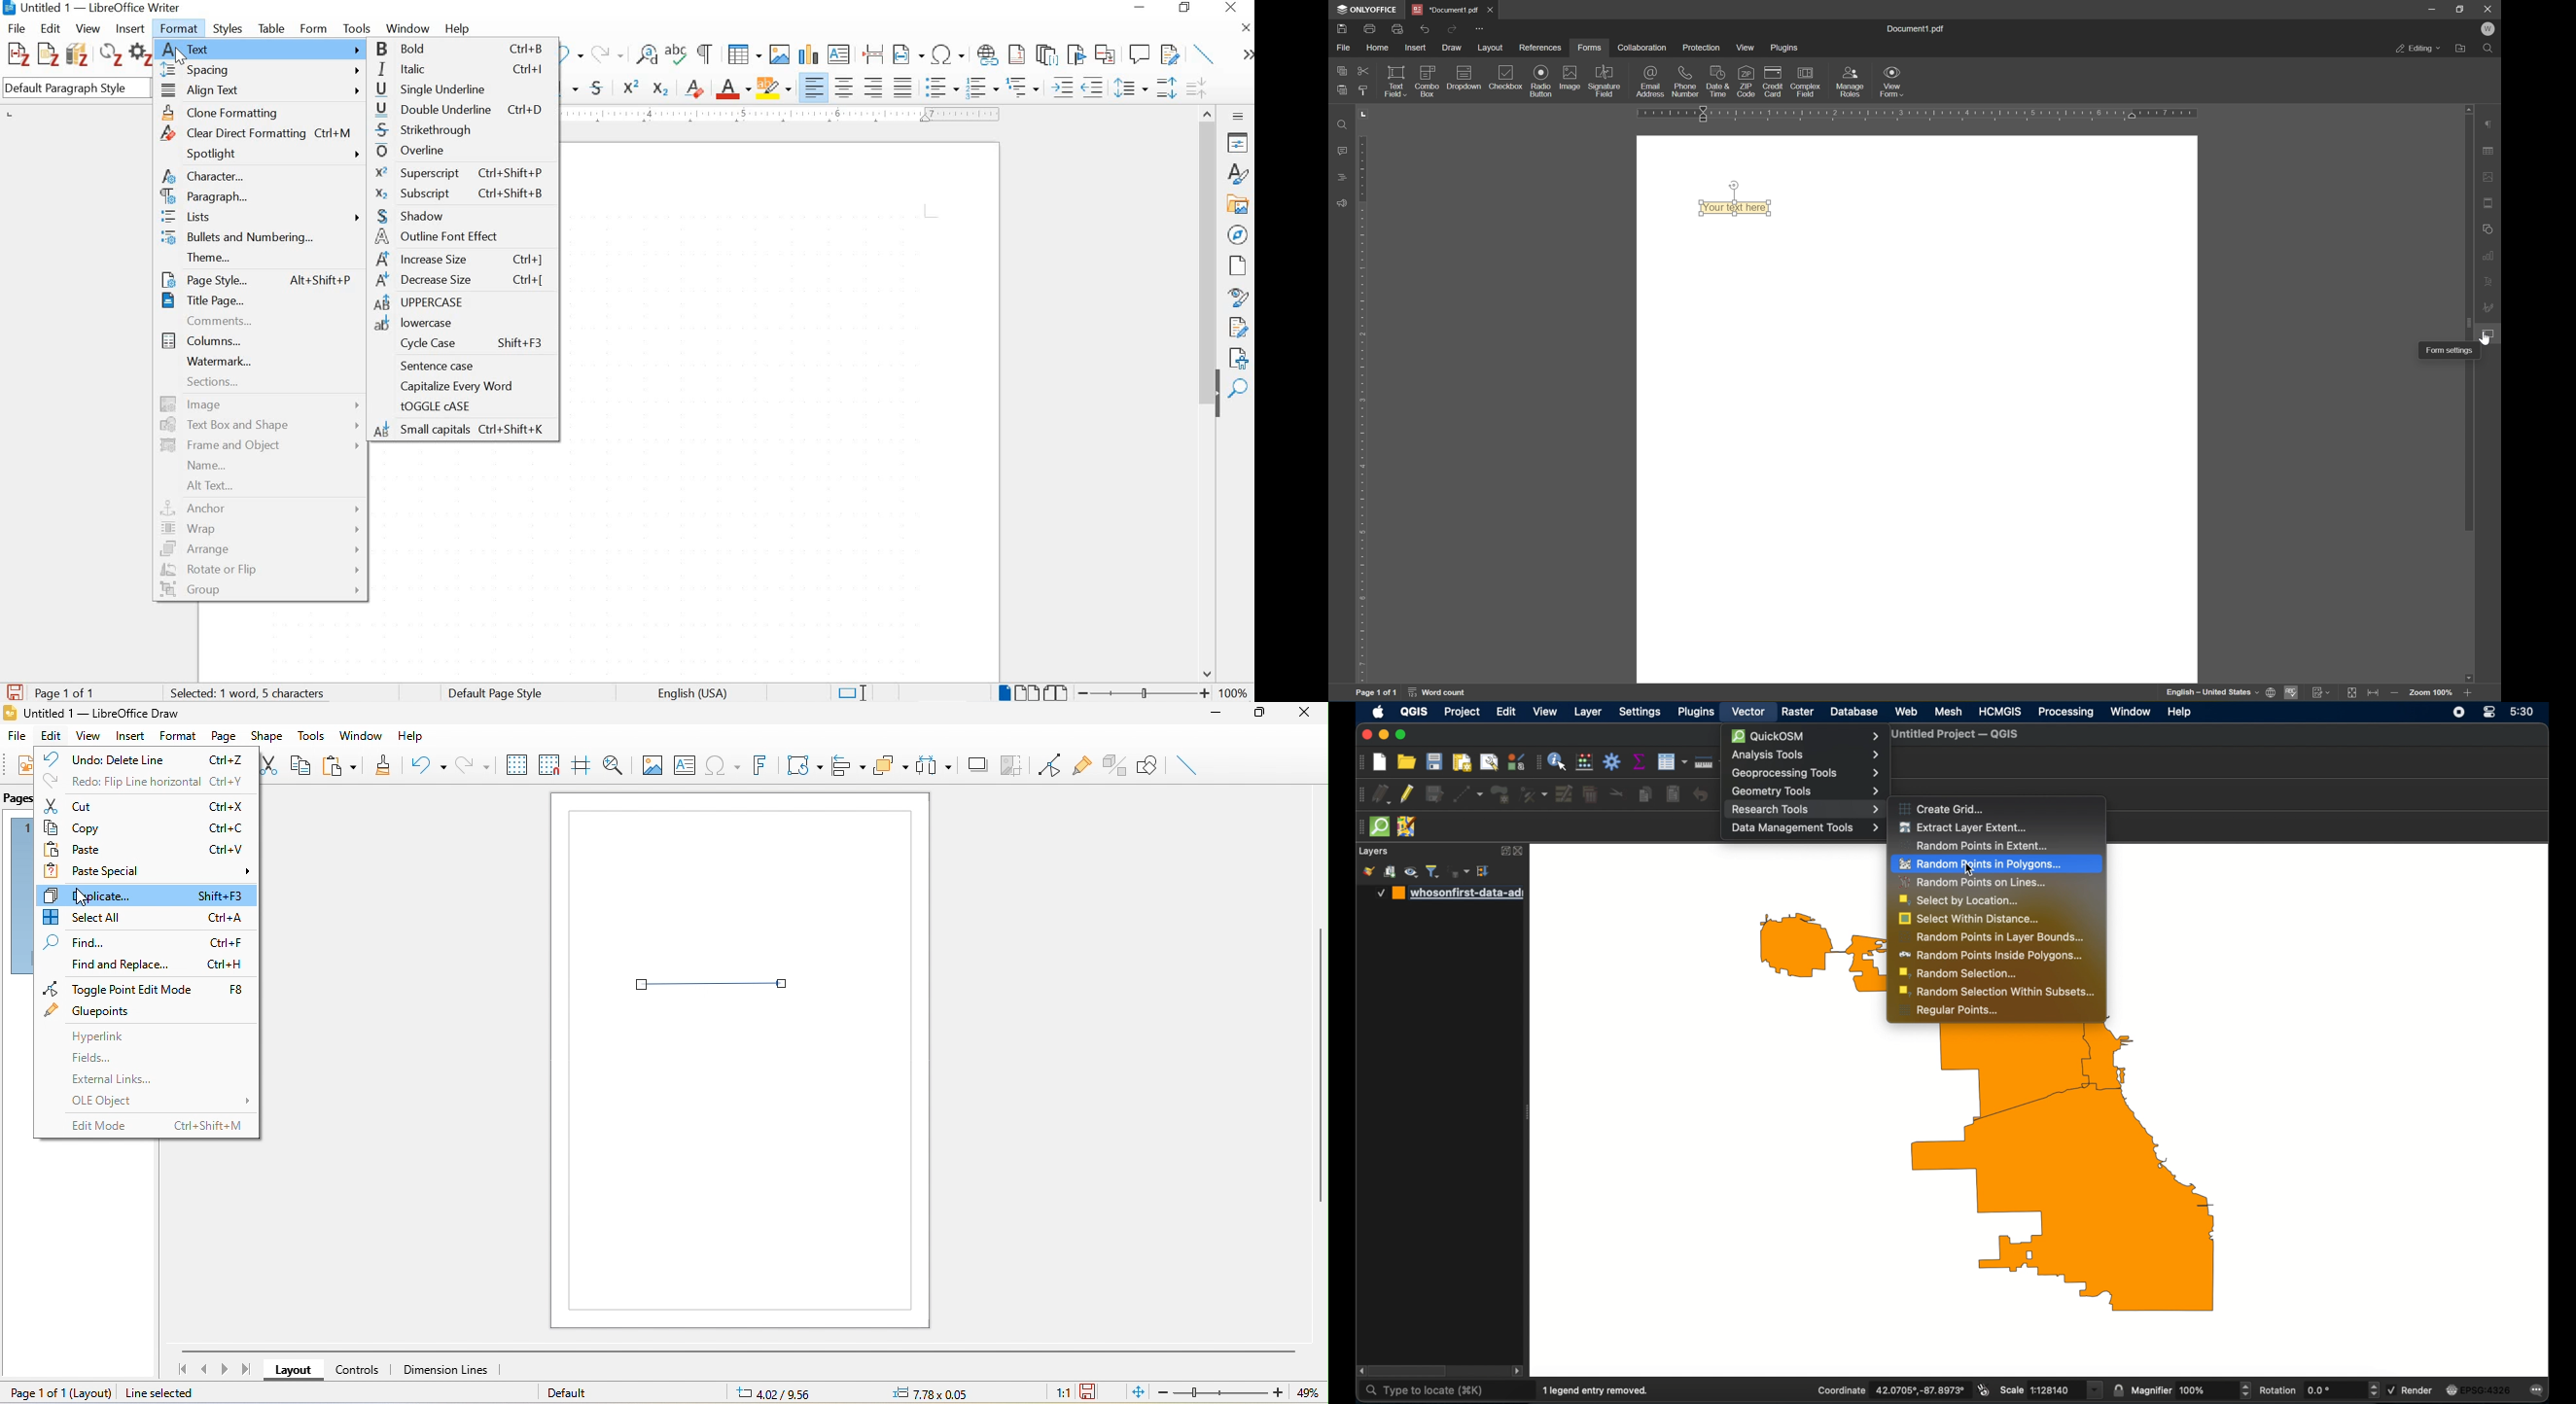 This screenshot has height=1428, width=2576. I want to click on expand, so click(1504, 851).